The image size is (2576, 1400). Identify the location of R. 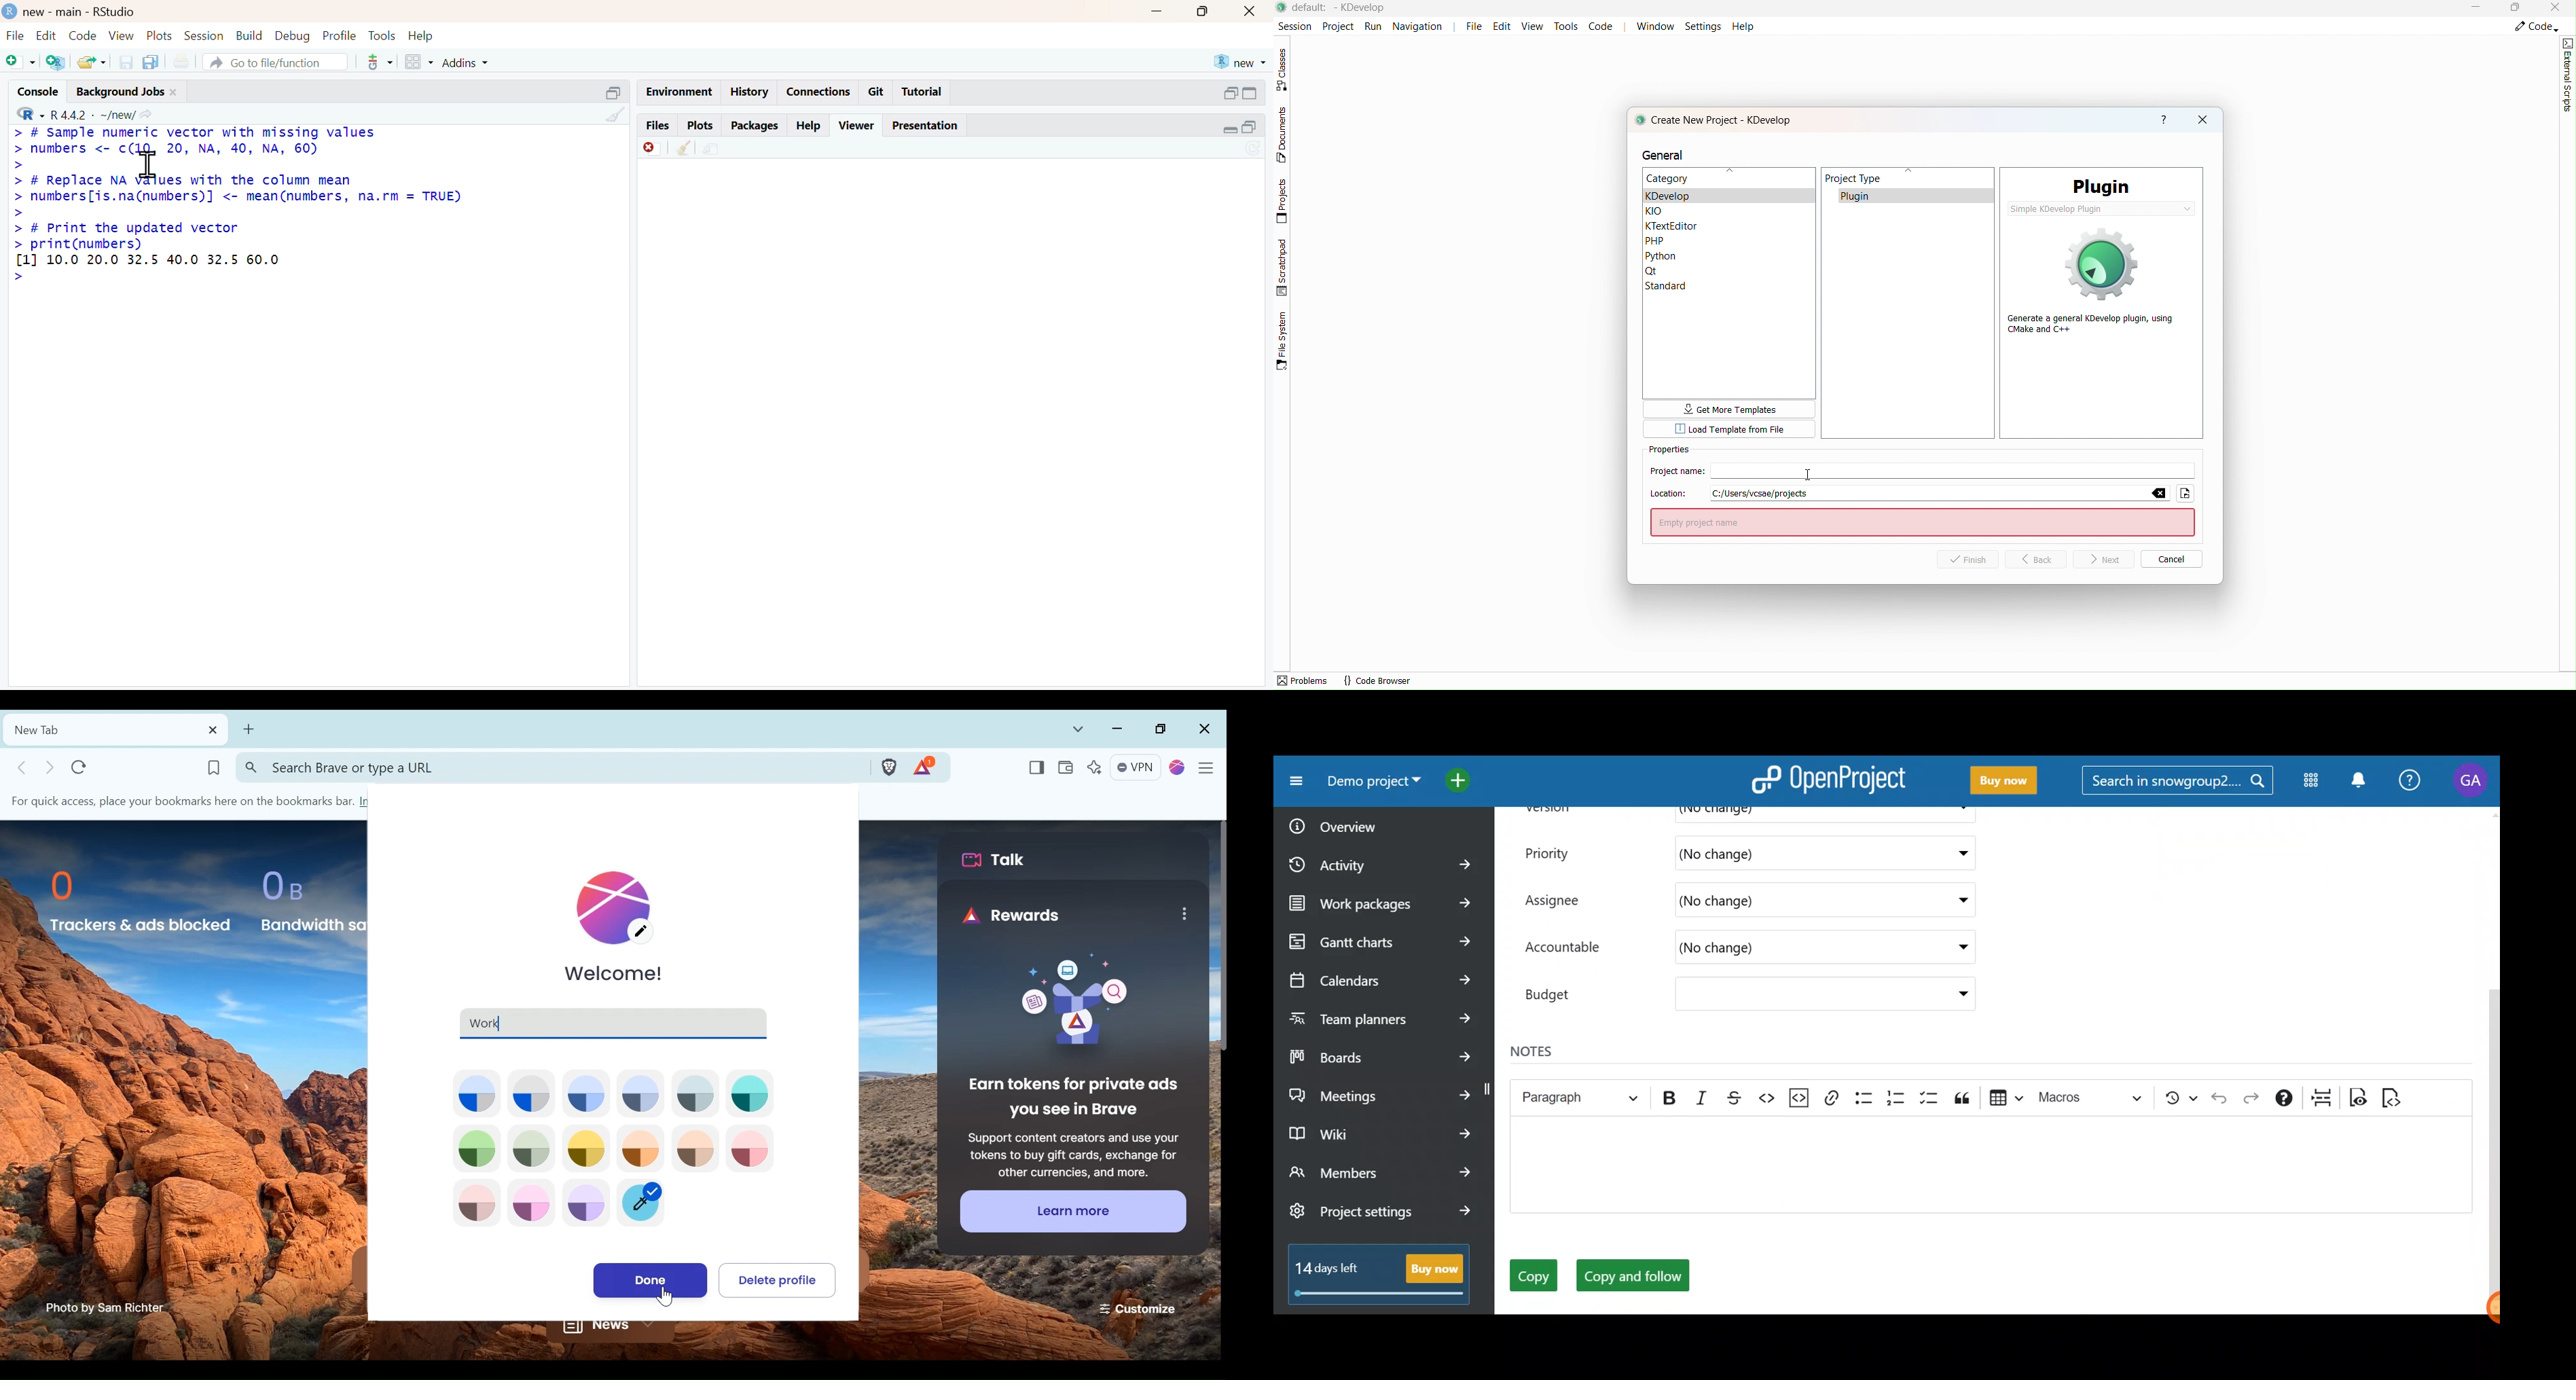
(32, 114).